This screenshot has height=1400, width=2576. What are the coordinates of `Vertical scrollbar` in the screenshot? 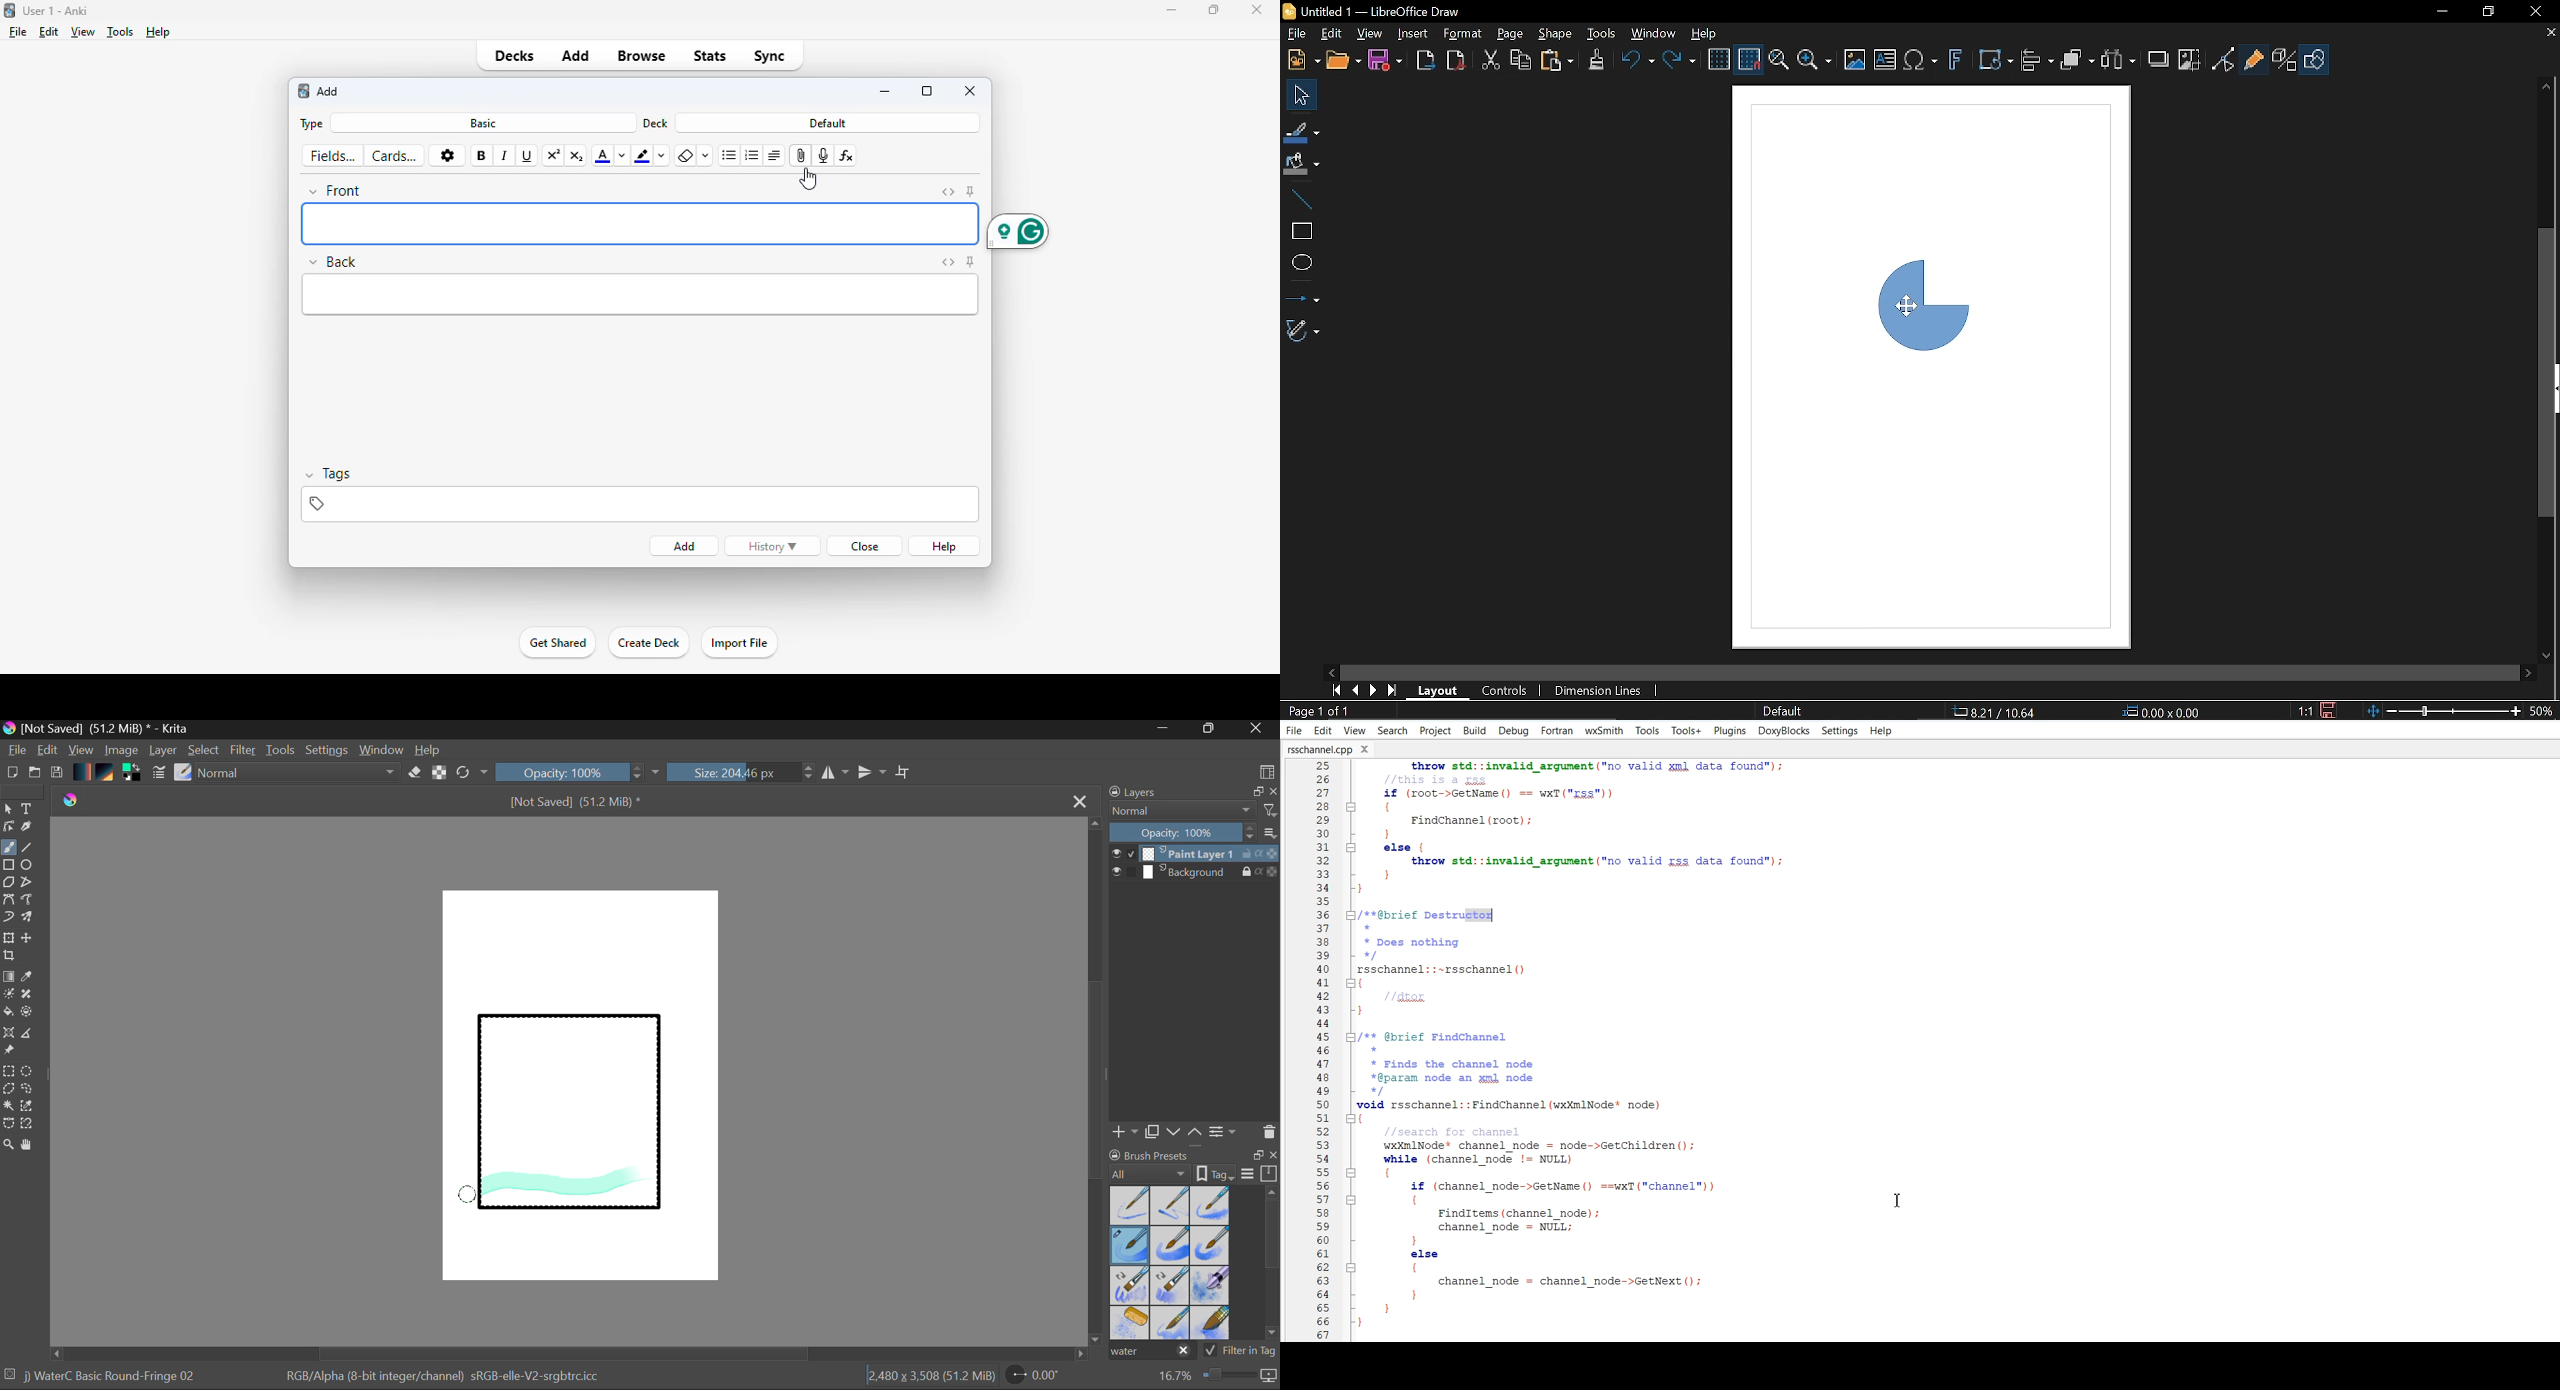 It's located at (2549, 372).